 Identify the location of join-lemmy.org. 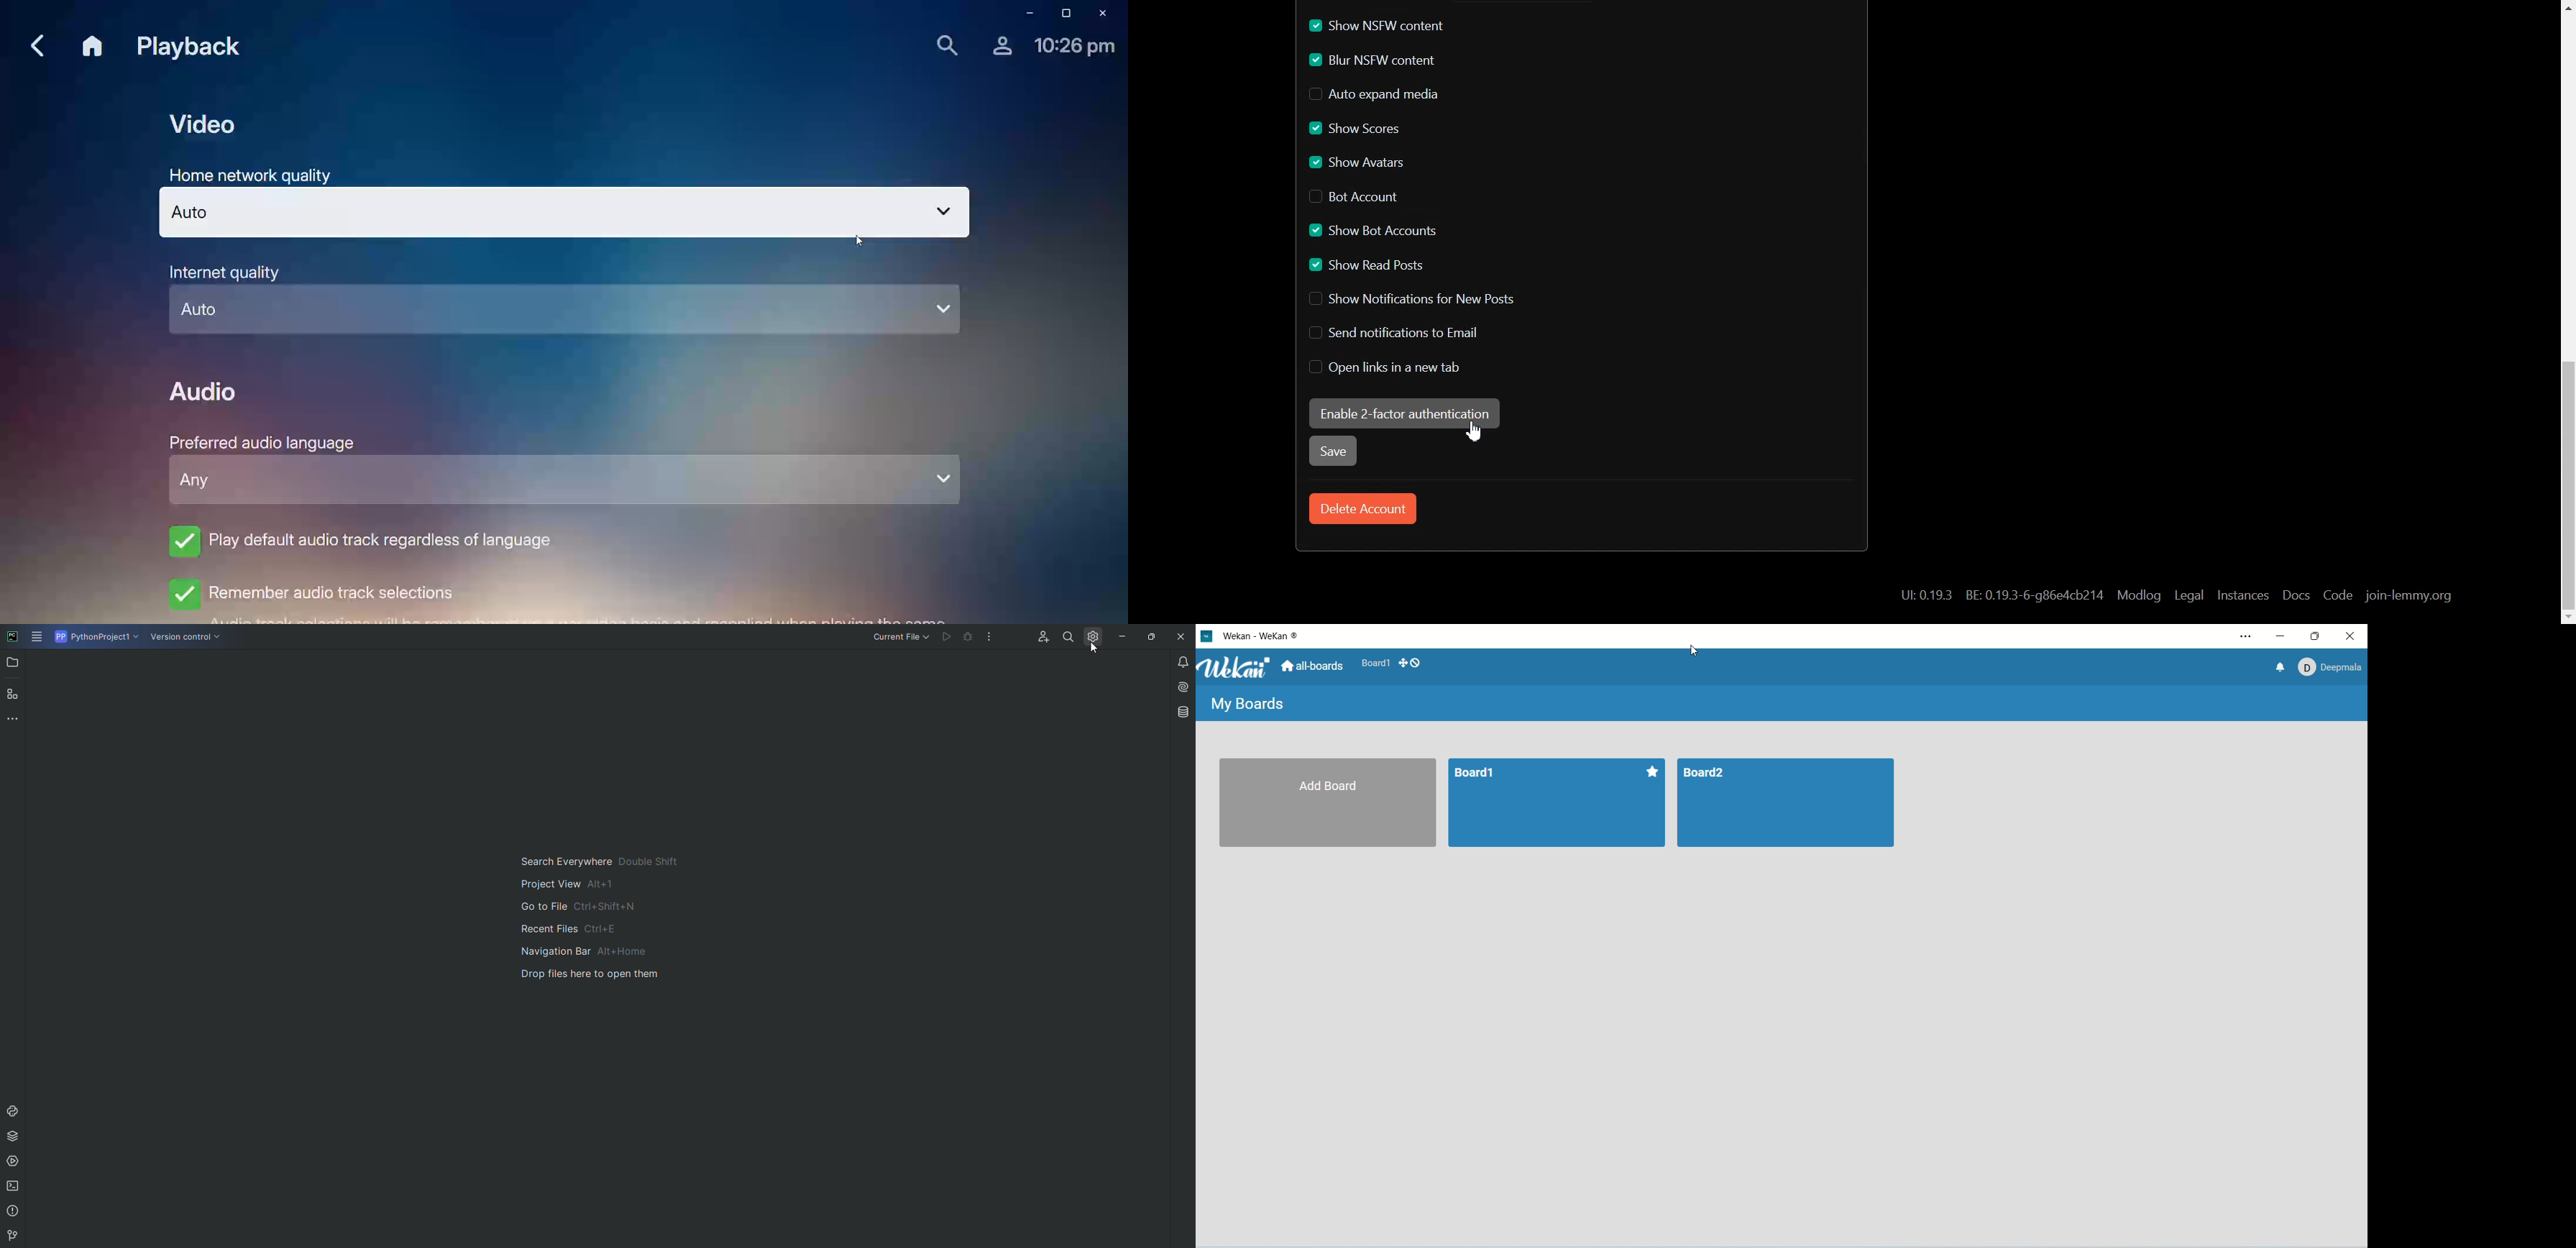
(2408, 595).